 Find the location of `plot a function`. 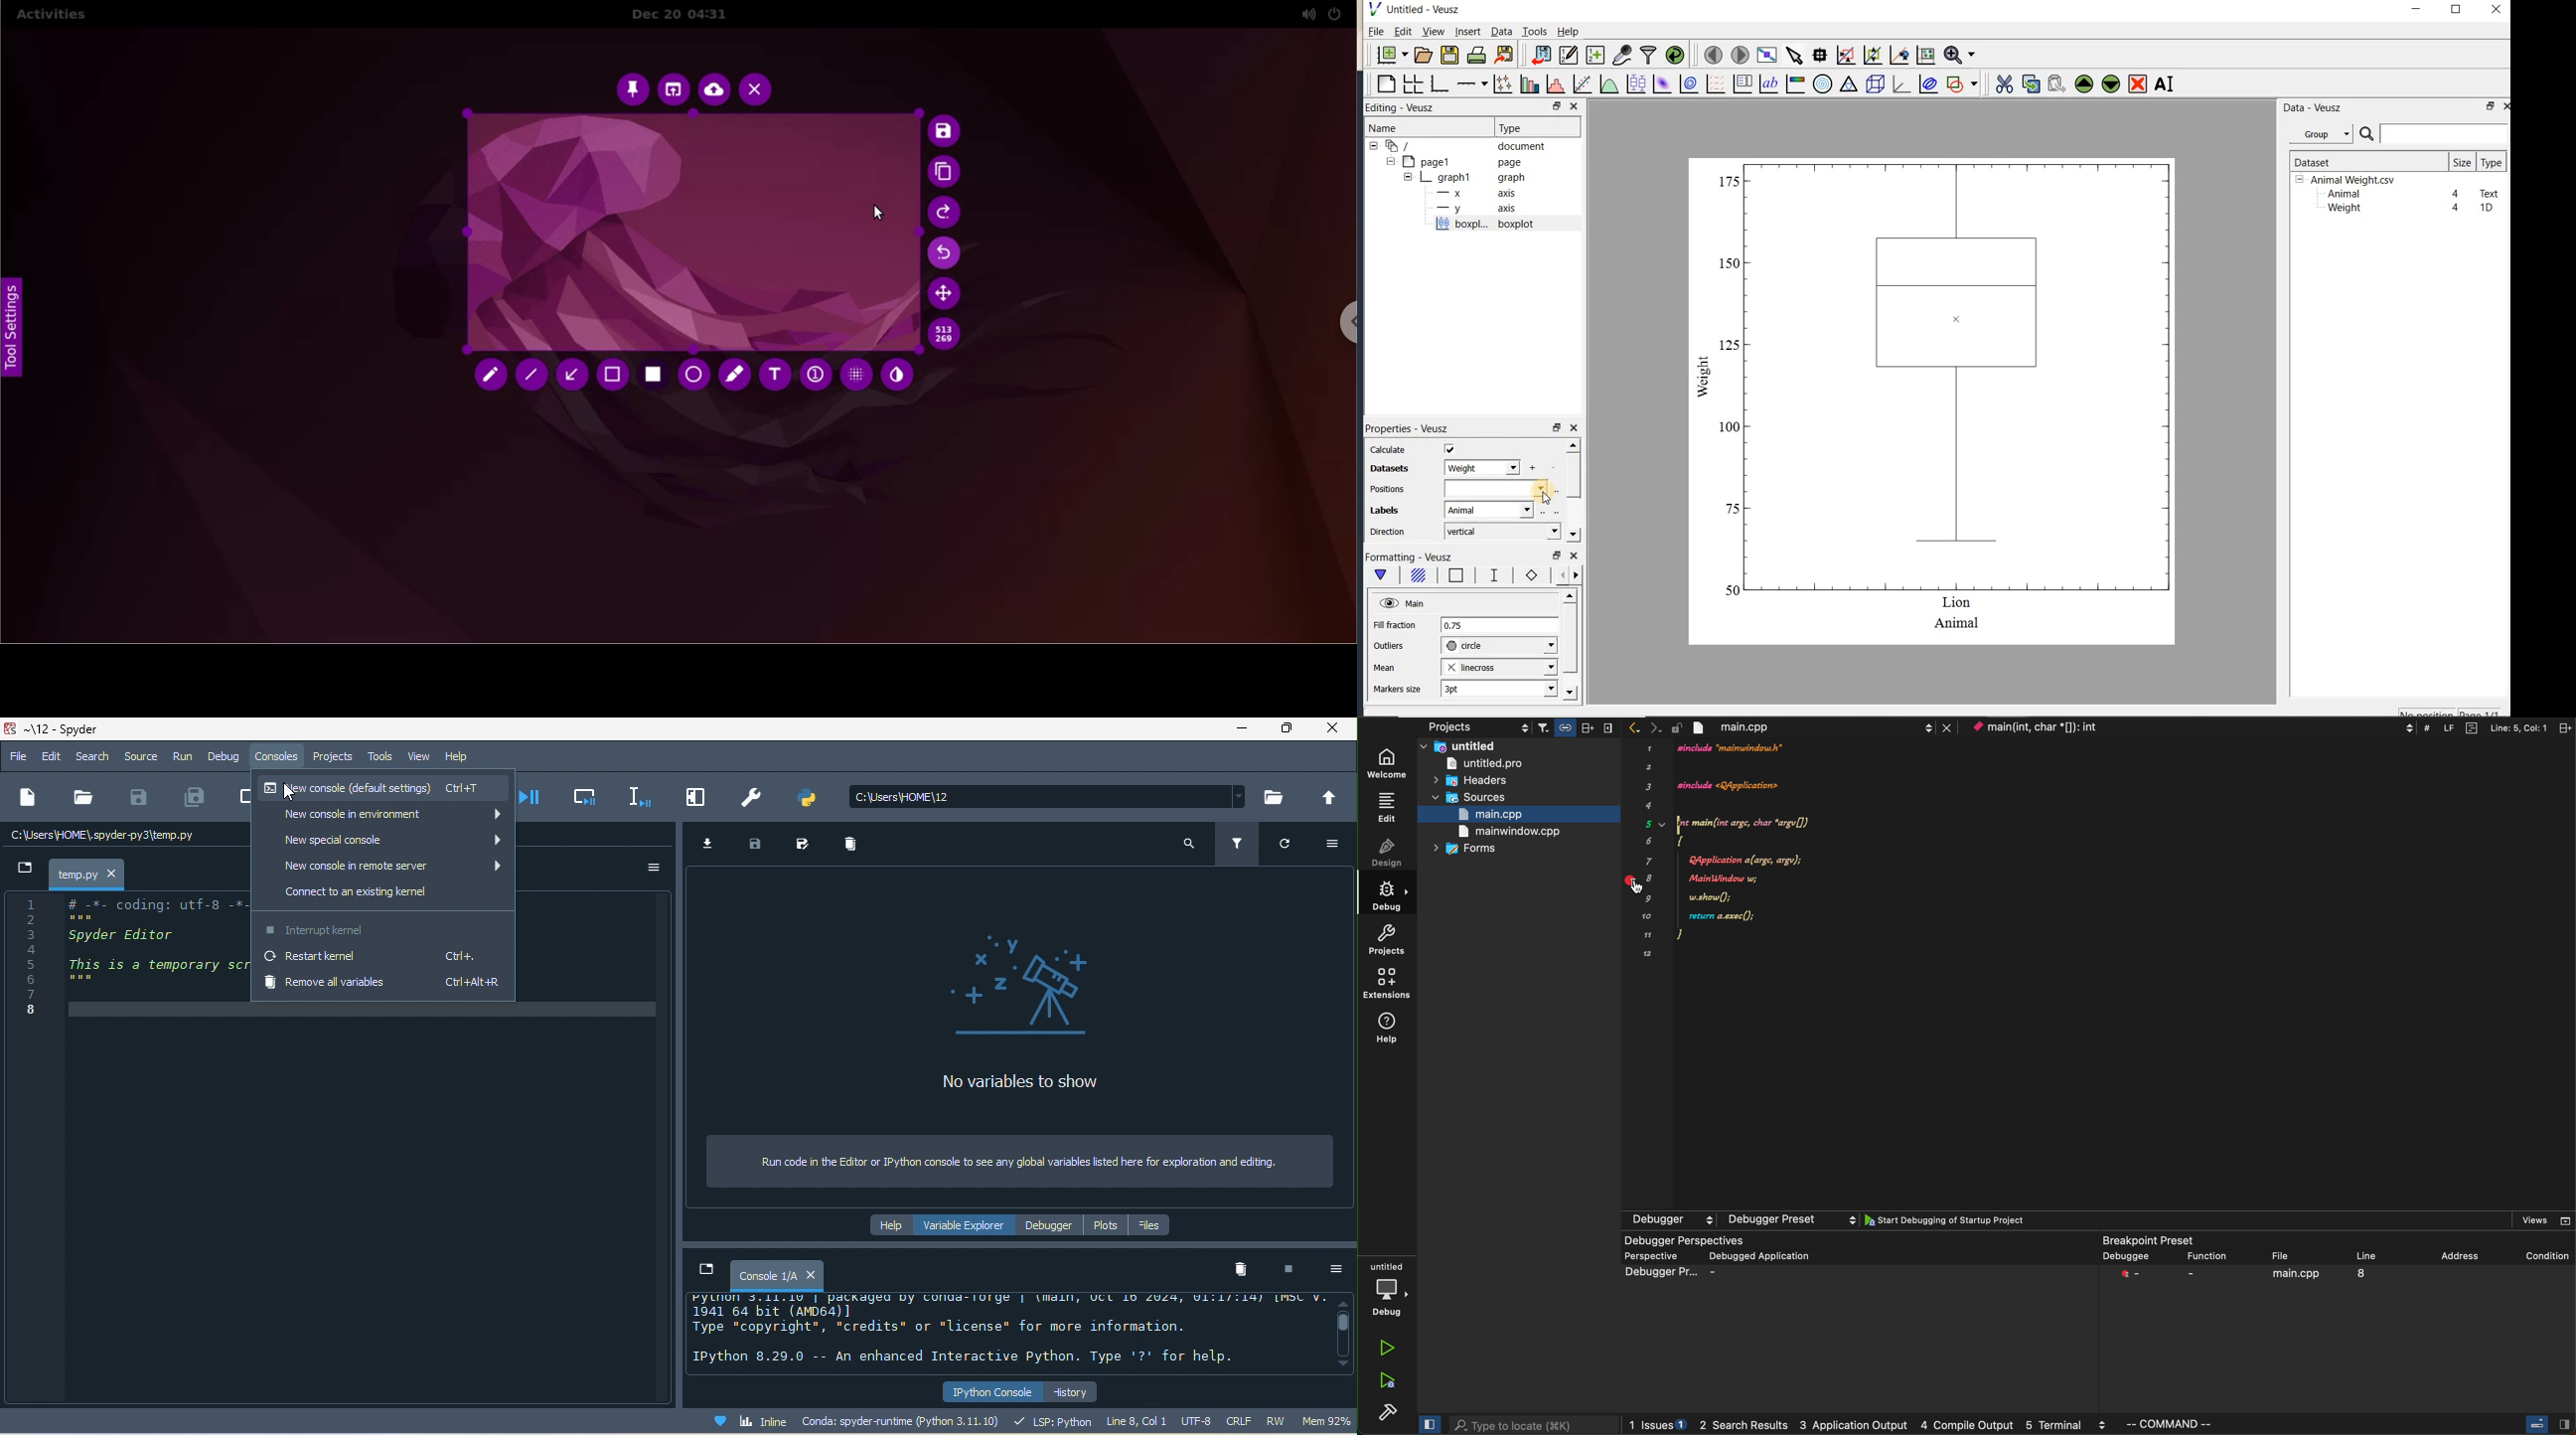

plot a function is located at coordinates (1608, 86).